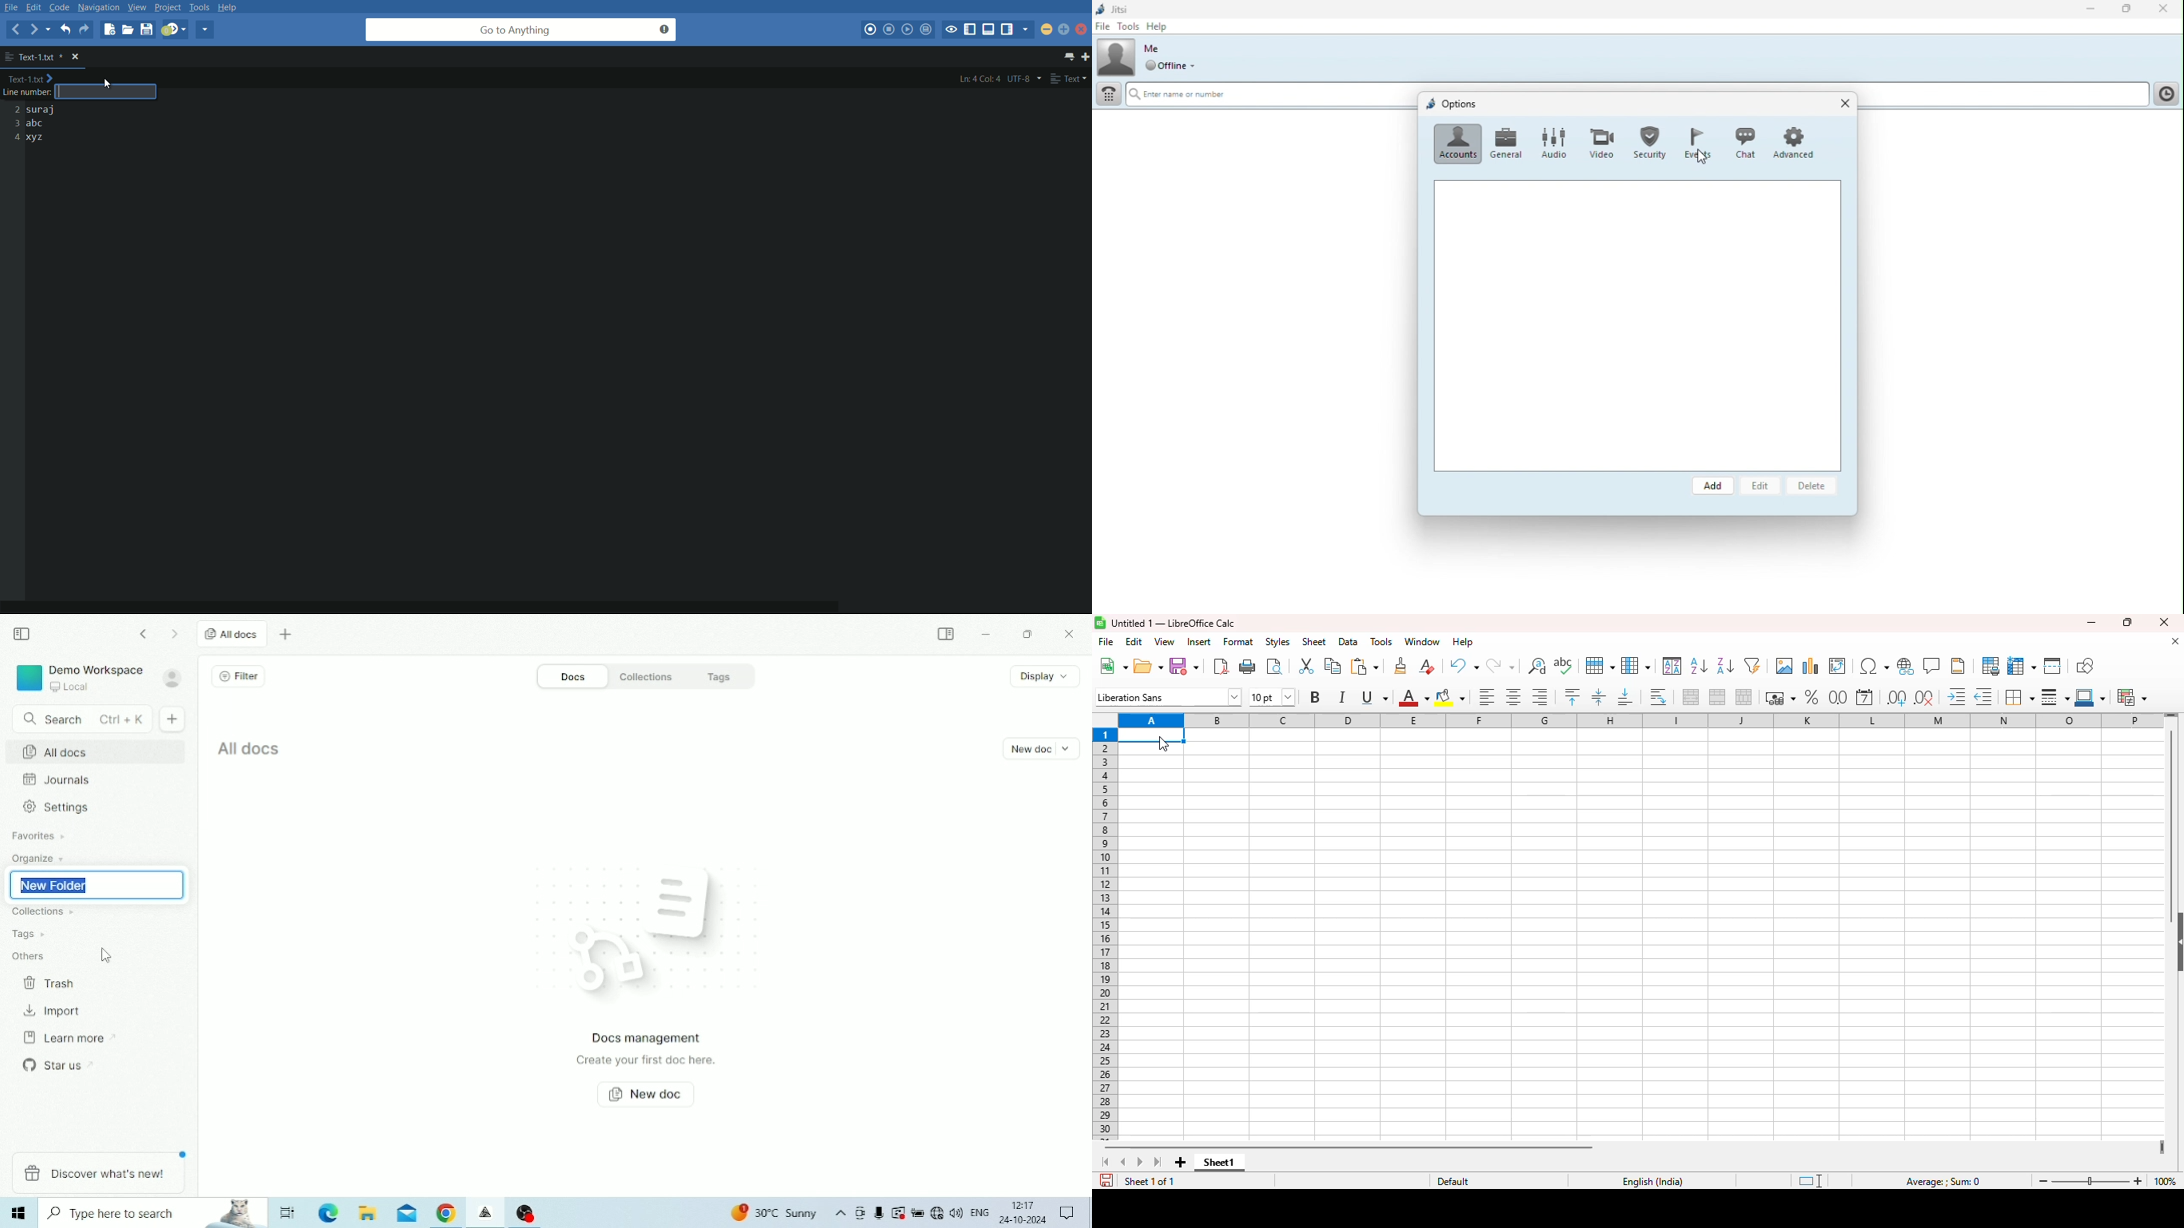 This screenshot has width=2184, height=1232. What do you see at coordinates (1703, 158) in the screenshot?
I see `cursor` at bounding box center [1703, 158].